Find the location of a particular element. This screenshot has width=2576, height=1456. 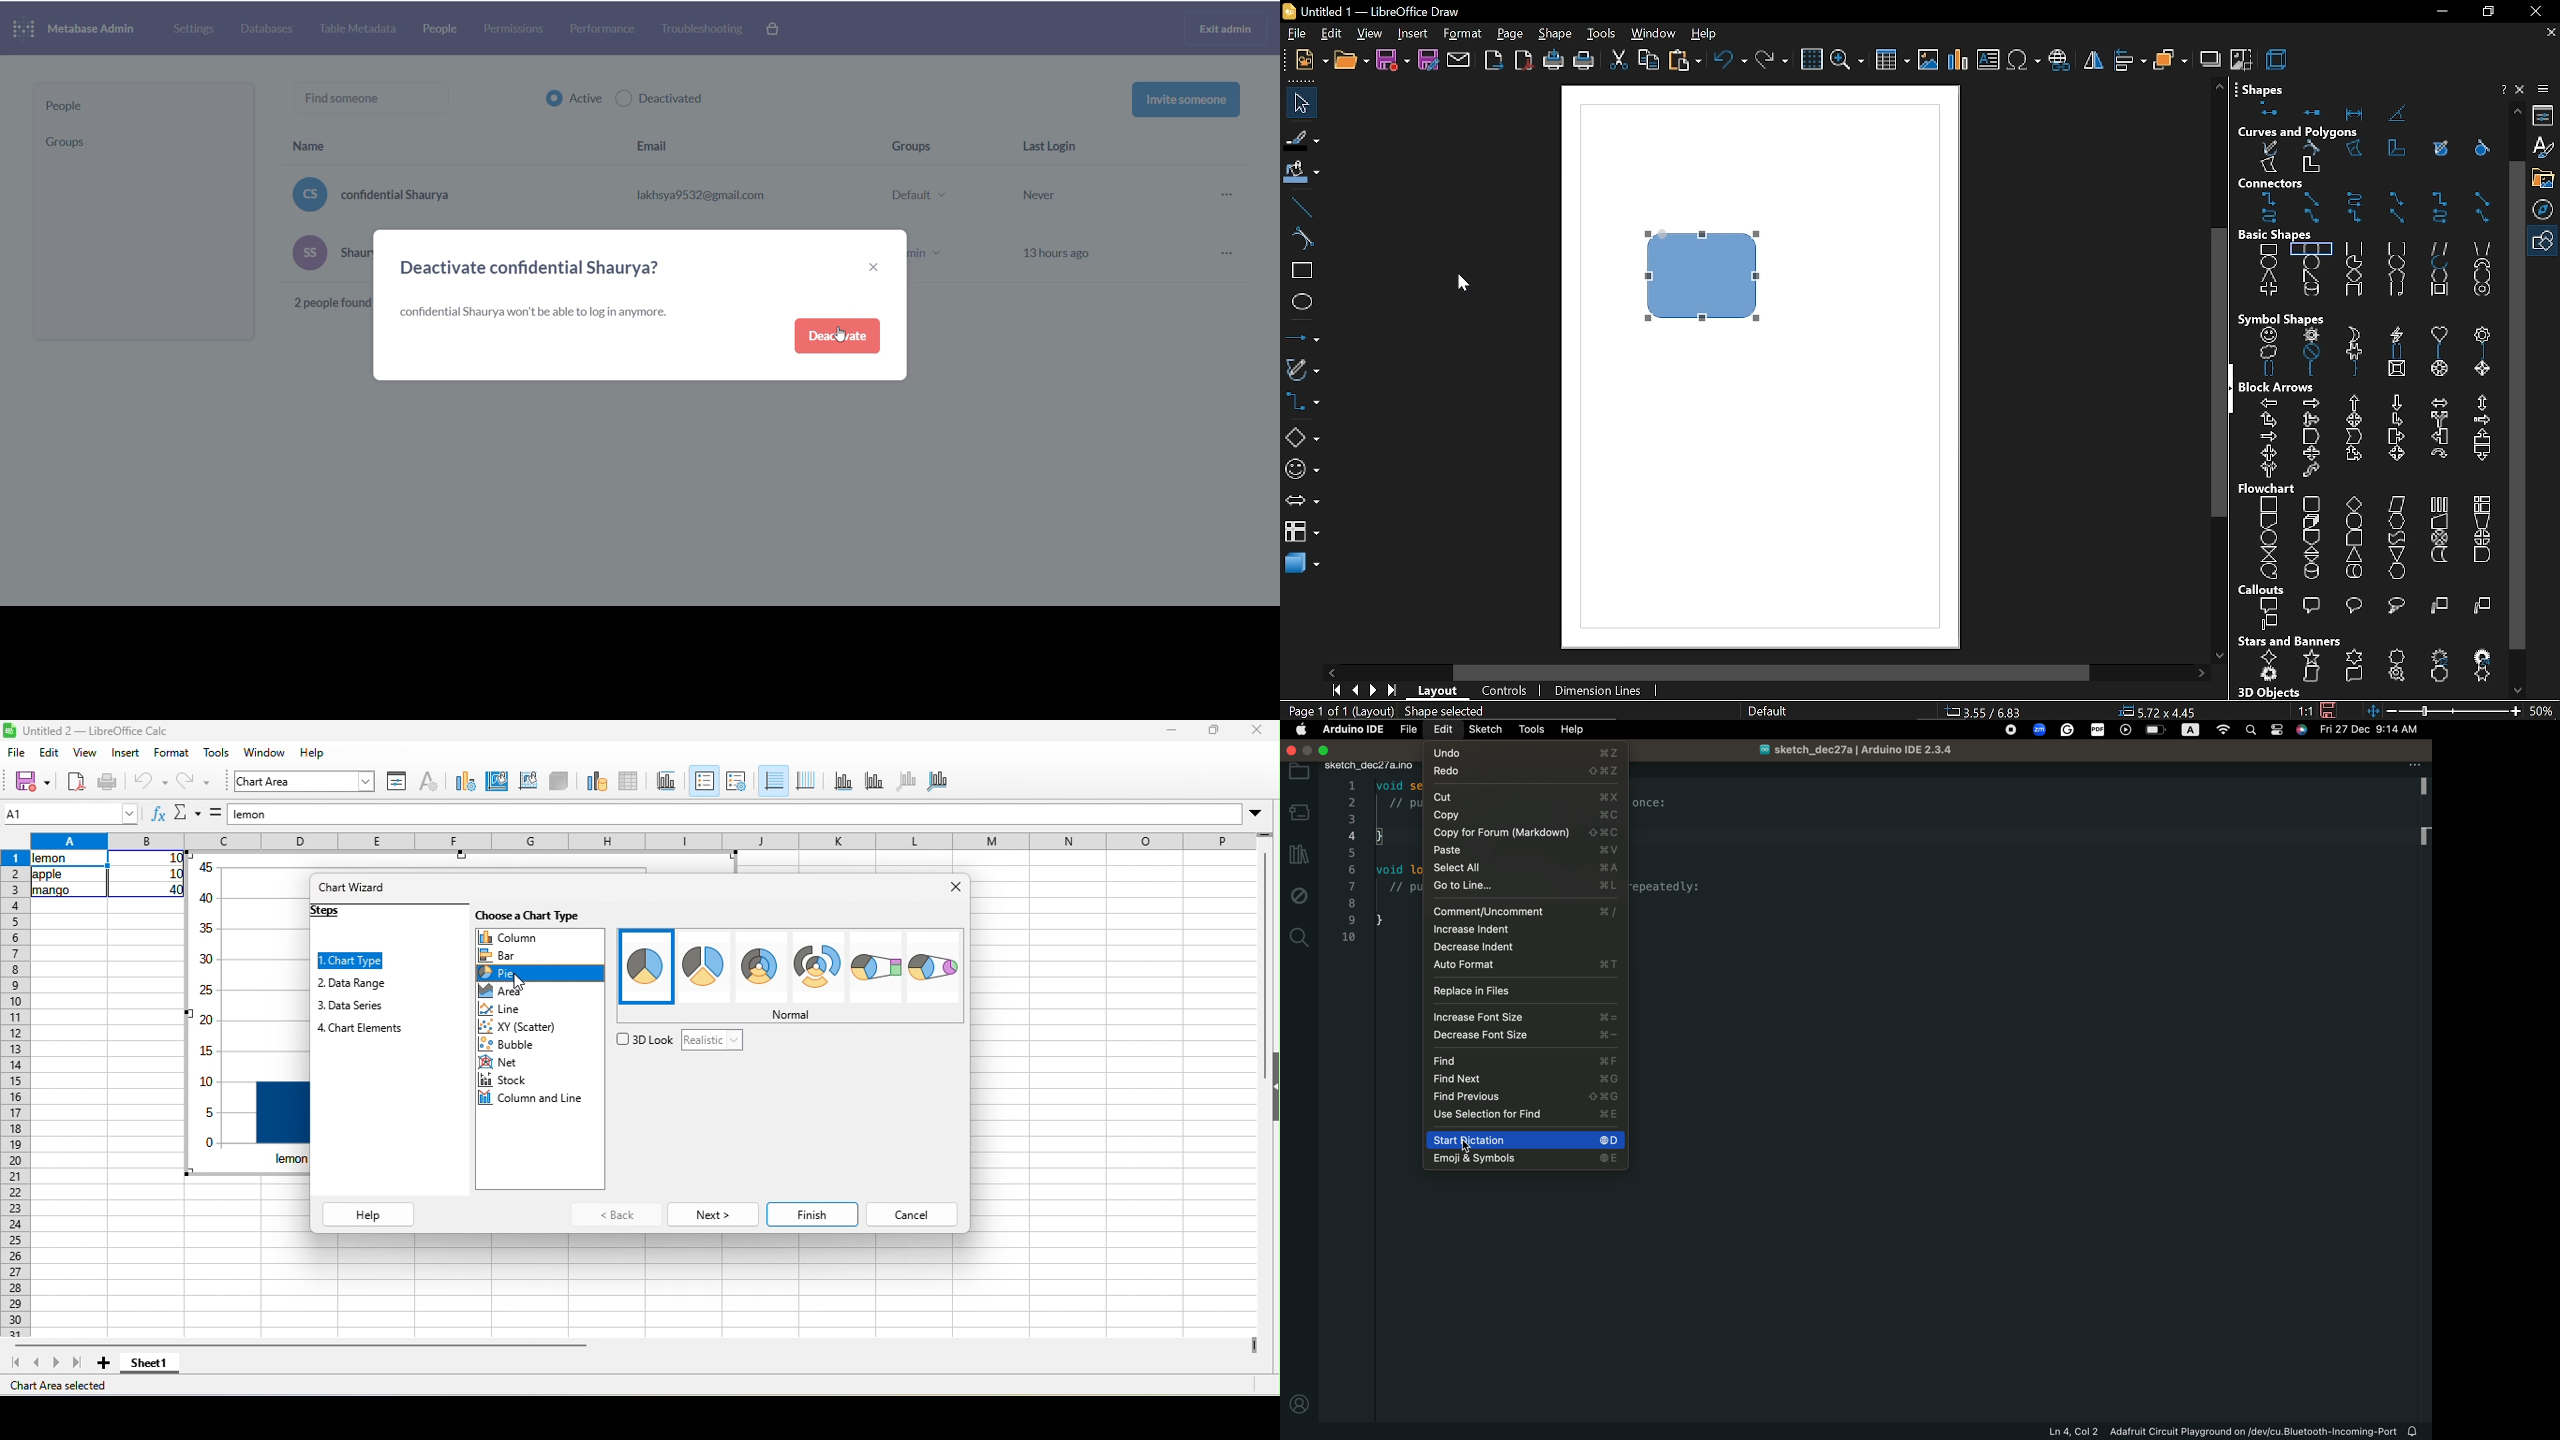

back is located at coordinates (613, 1216).